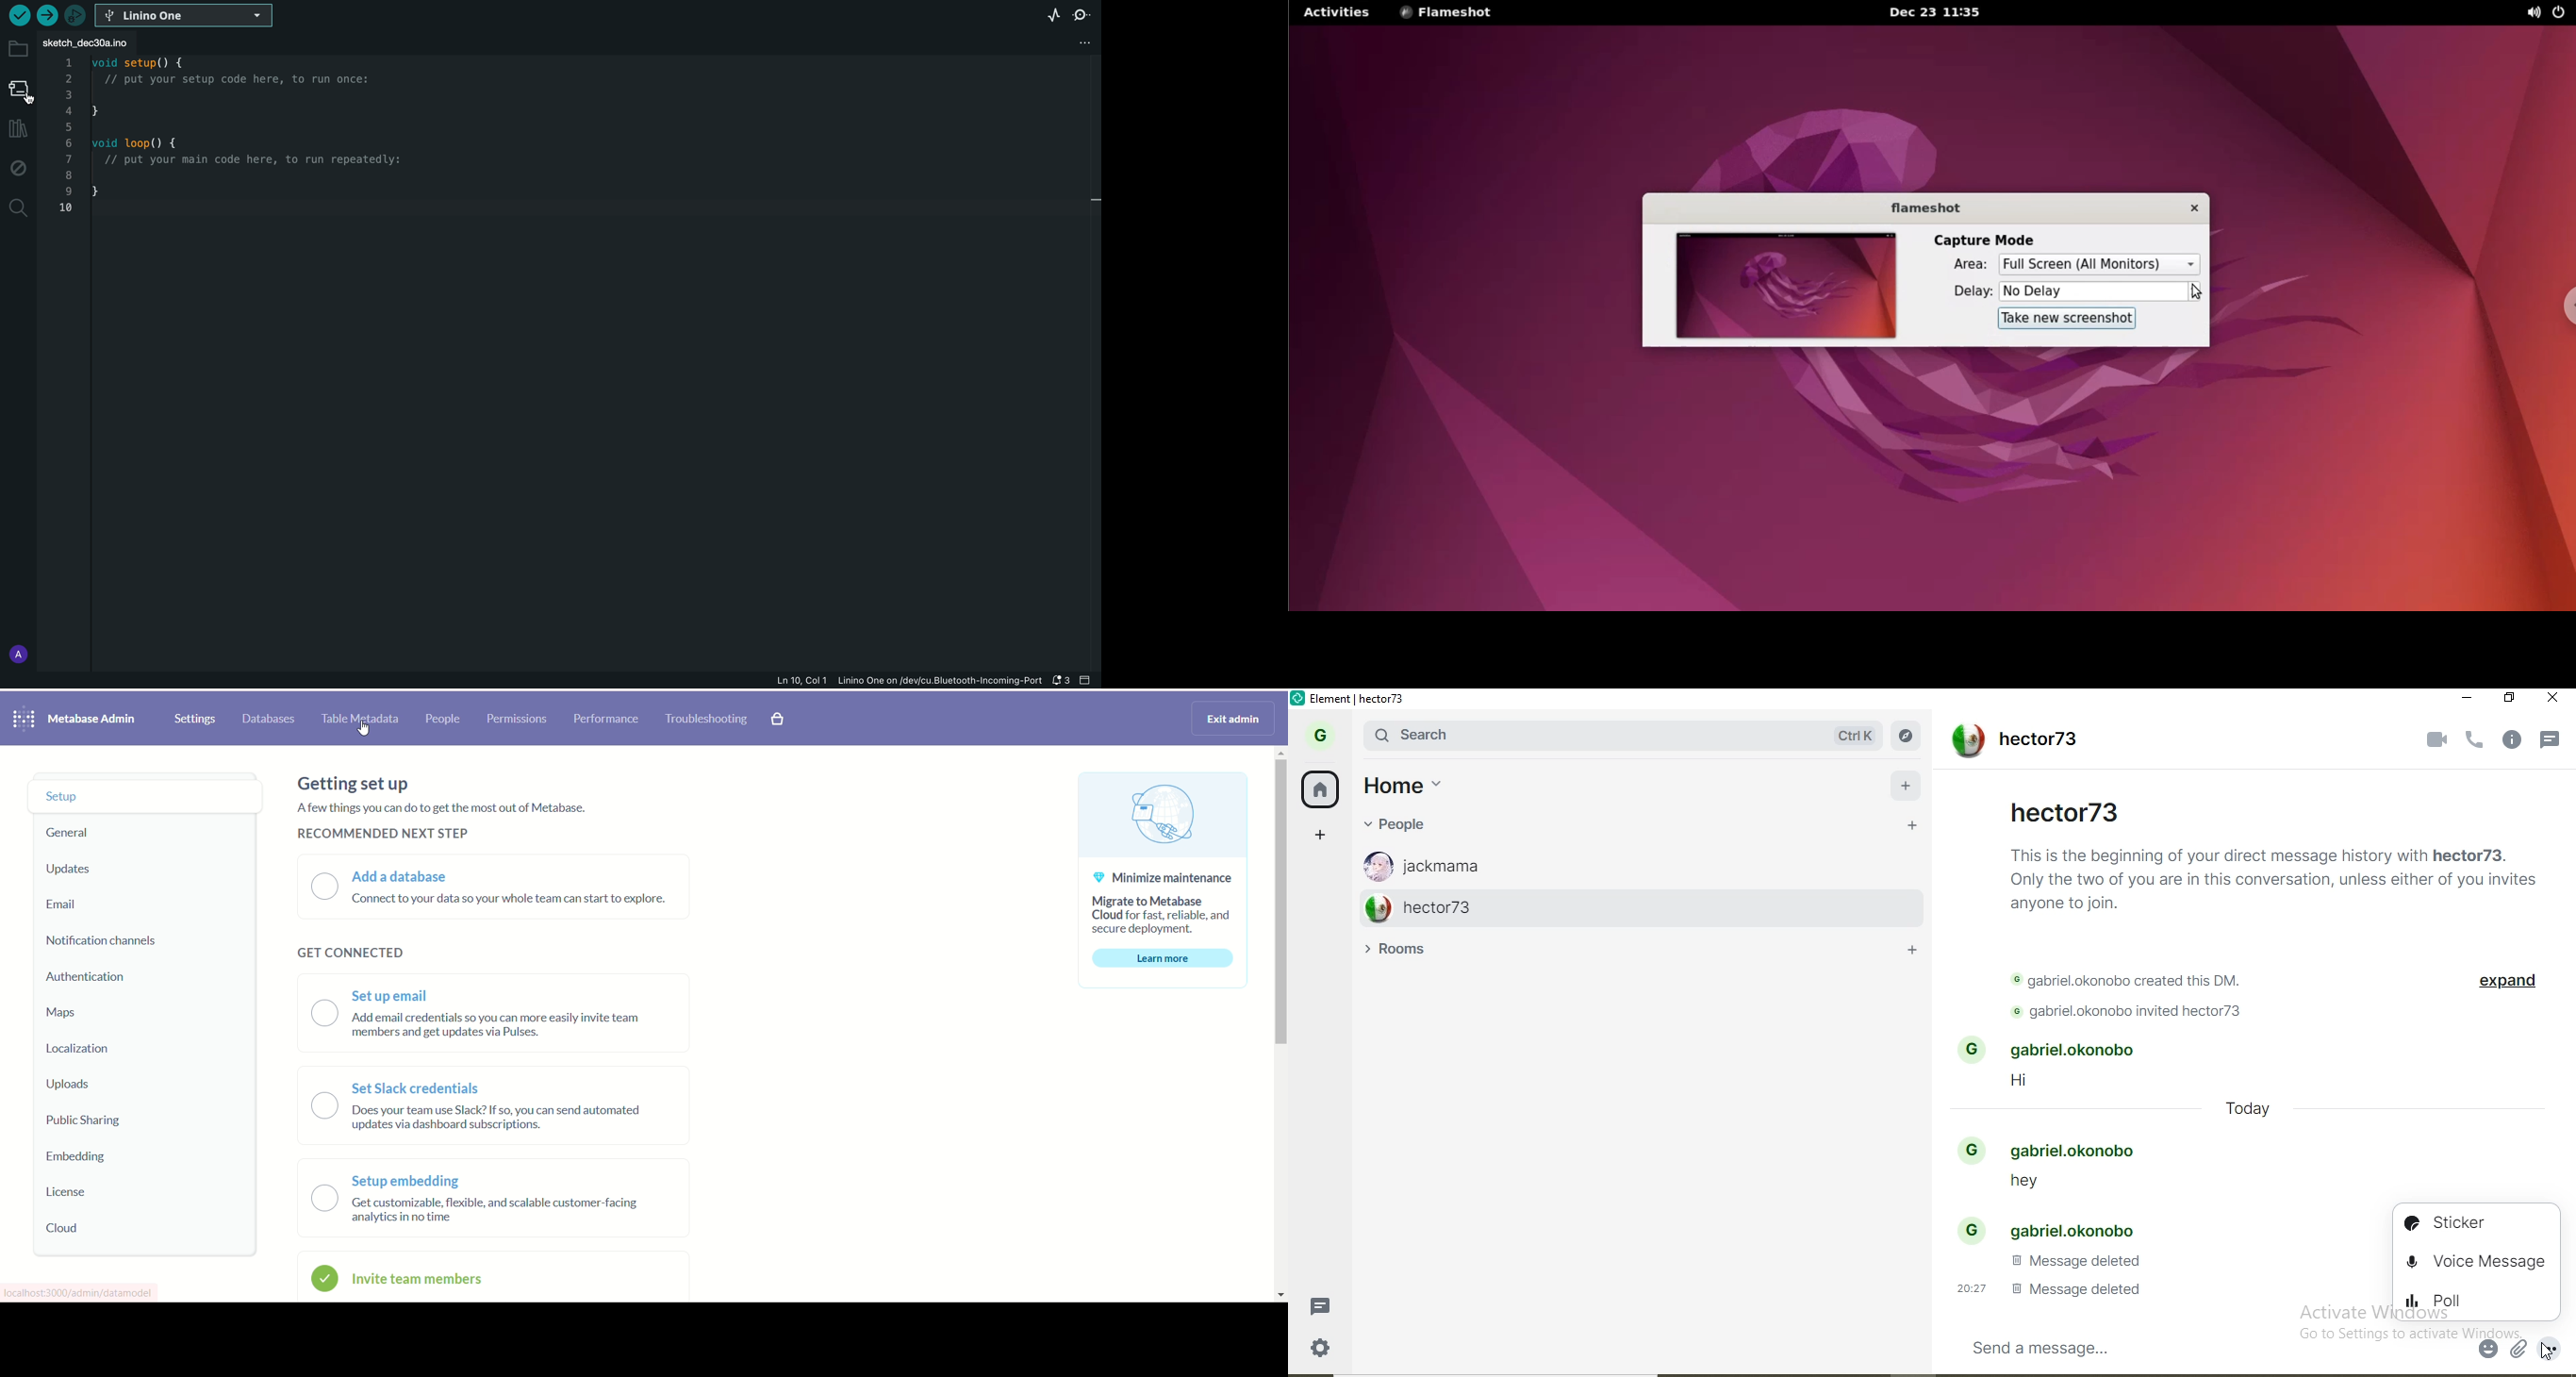 This screenshot has height=1400, width=2576. What do you see at coordinates (1912, 827) in the screenshot?
I see `add people` at bounding box center [1912, 827].